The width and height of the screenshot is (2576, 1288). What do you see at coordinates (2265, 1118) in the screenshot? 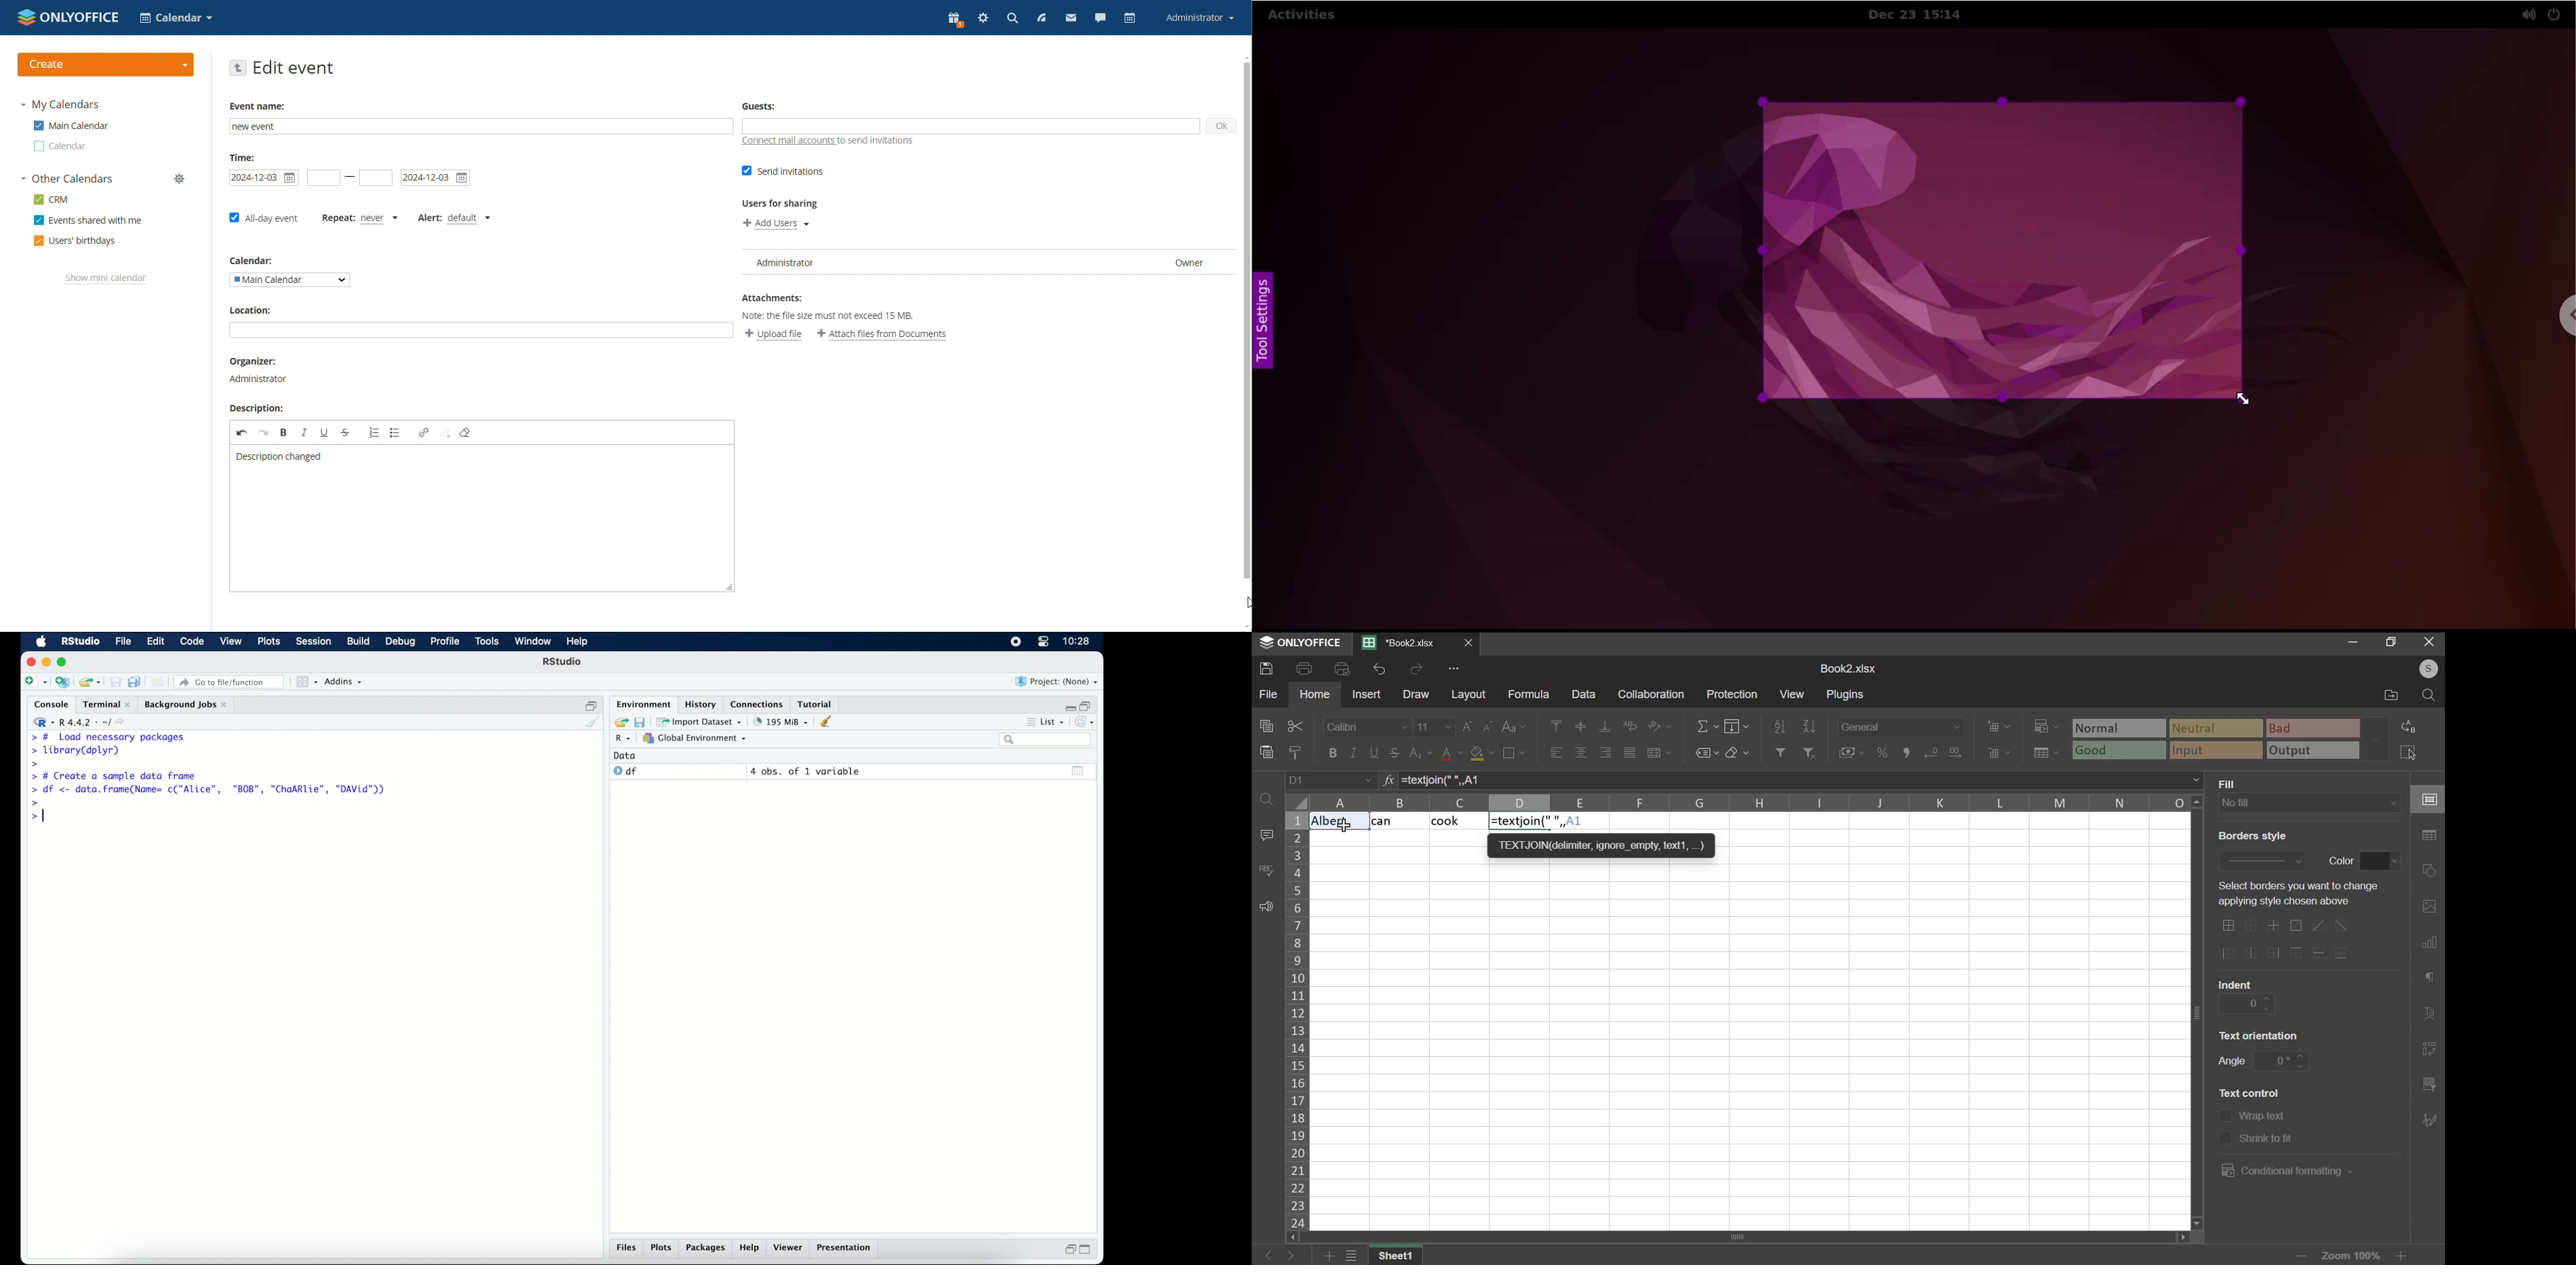
I see `text` at bounding box center [2265, 1118].